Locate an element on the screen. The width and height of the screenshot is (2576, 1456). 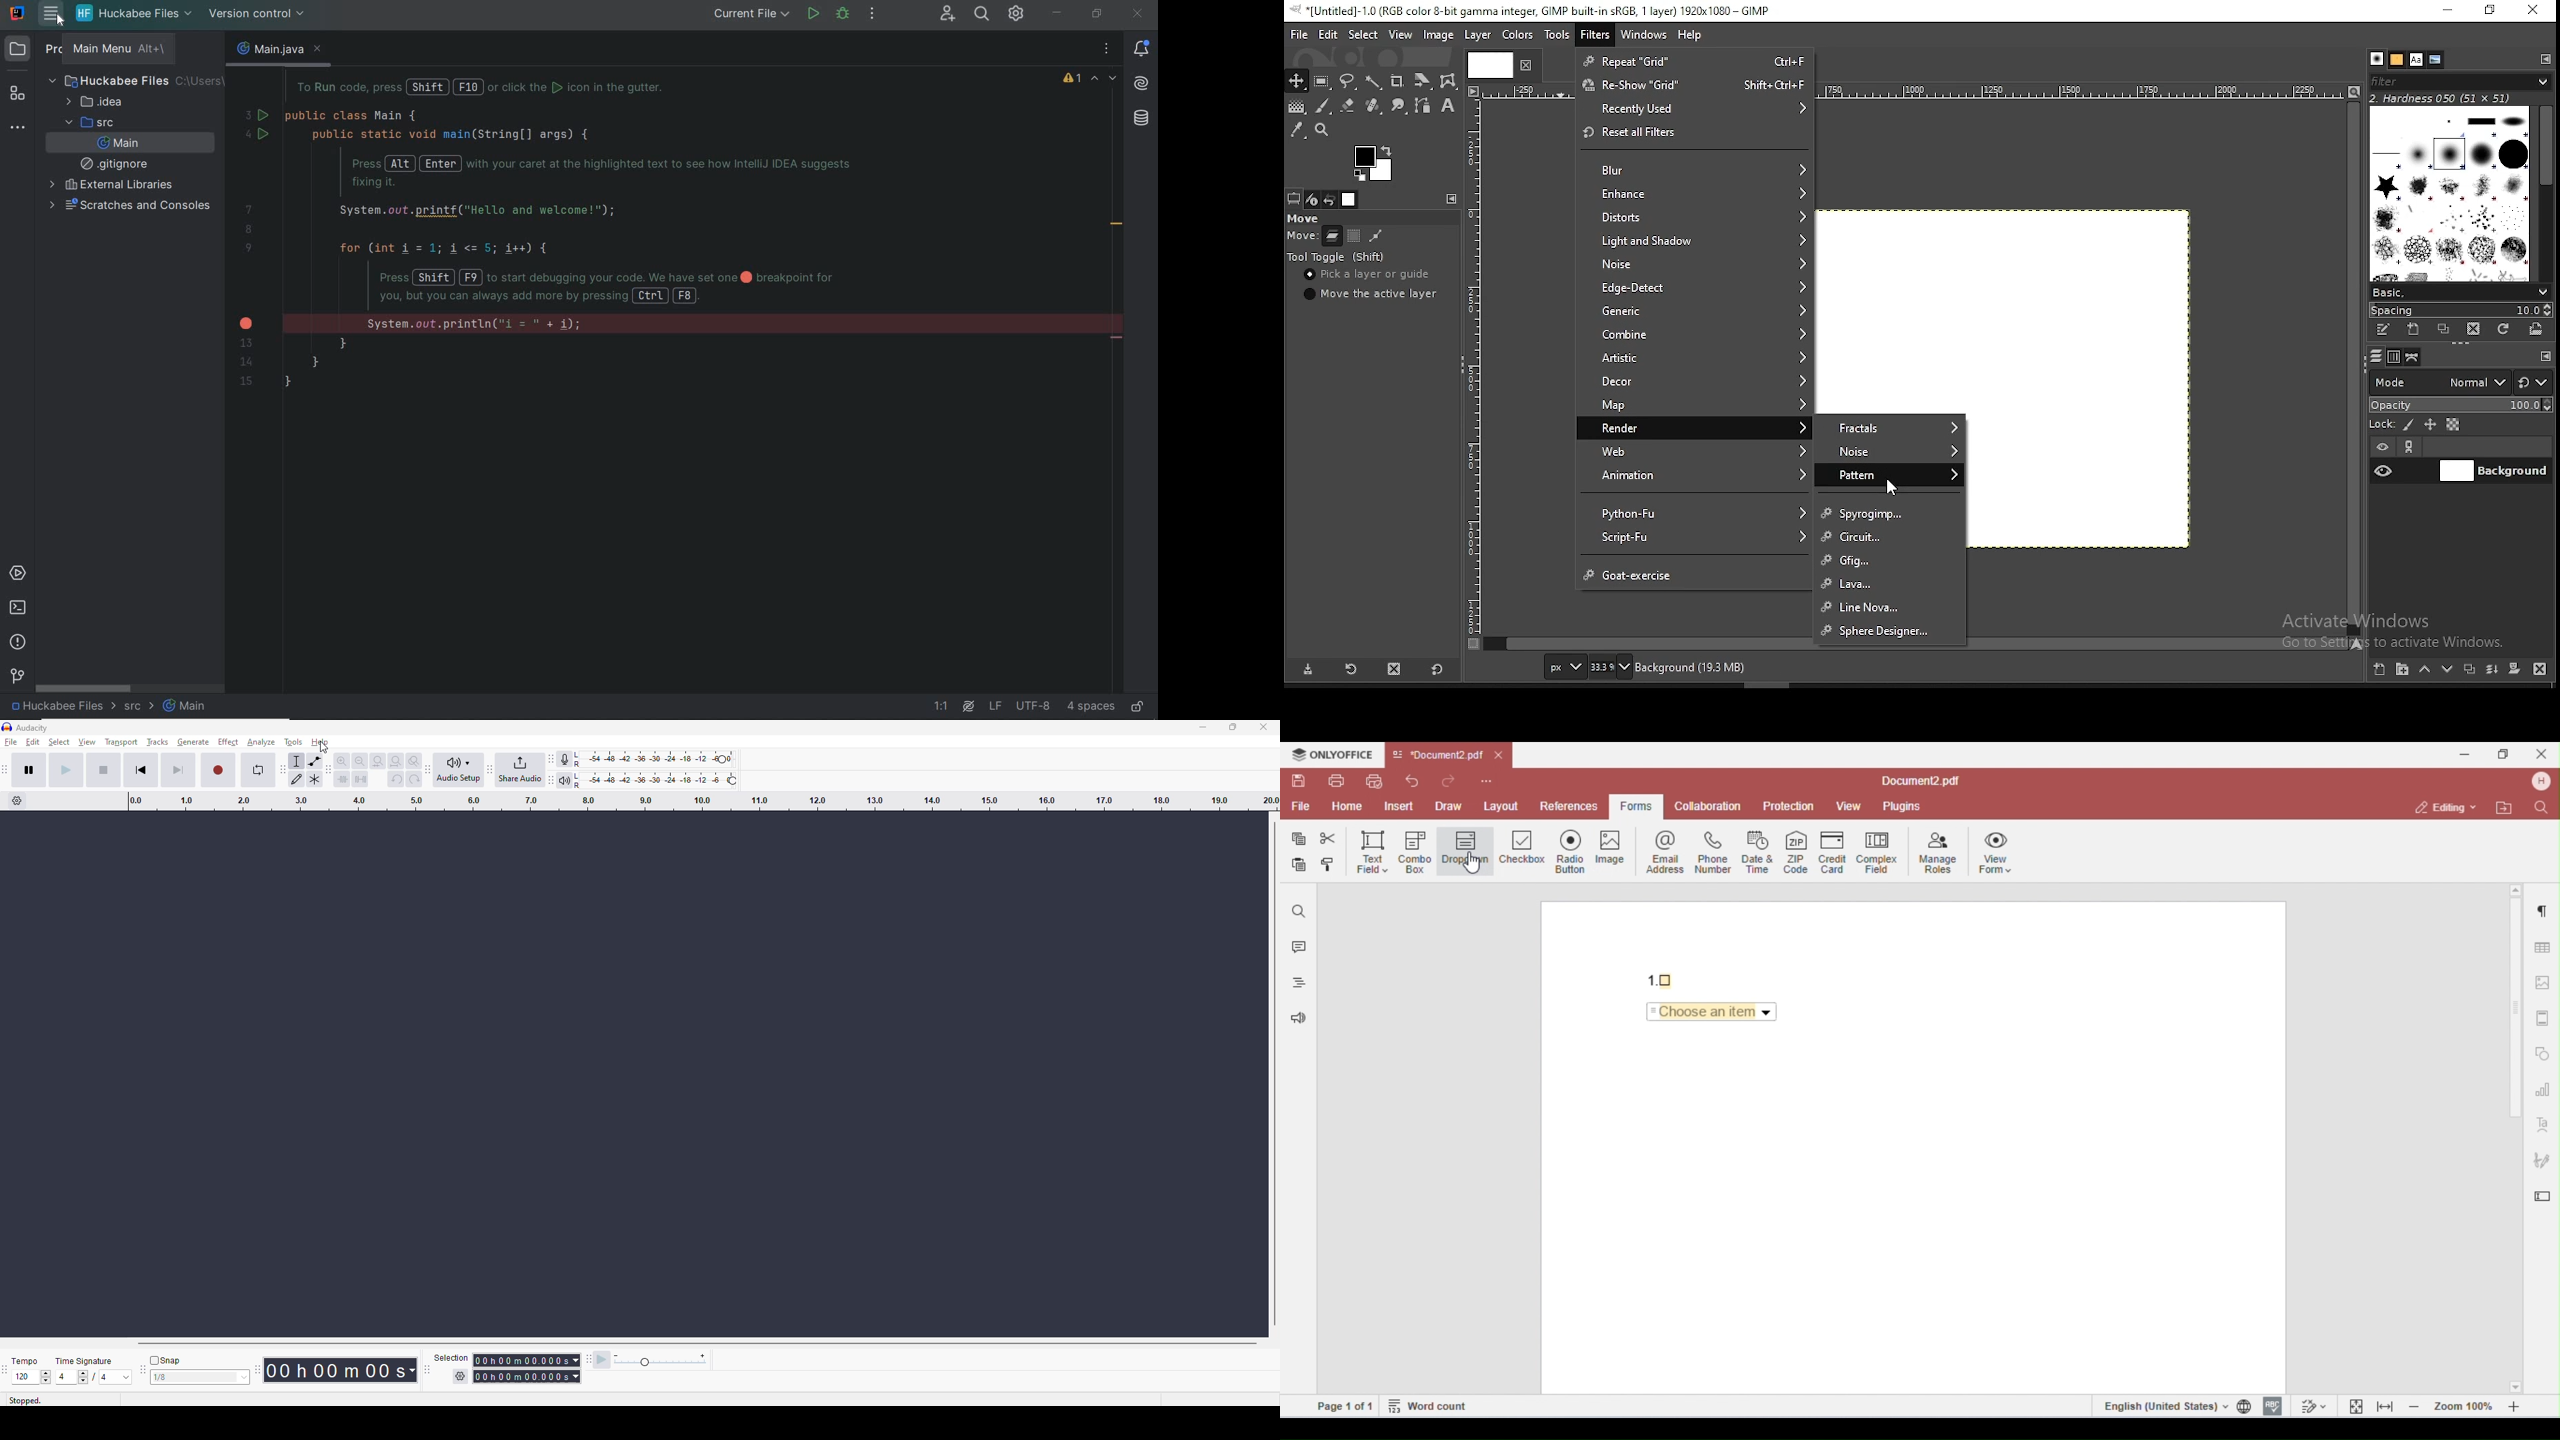
view is located at coordinates (89, 745).